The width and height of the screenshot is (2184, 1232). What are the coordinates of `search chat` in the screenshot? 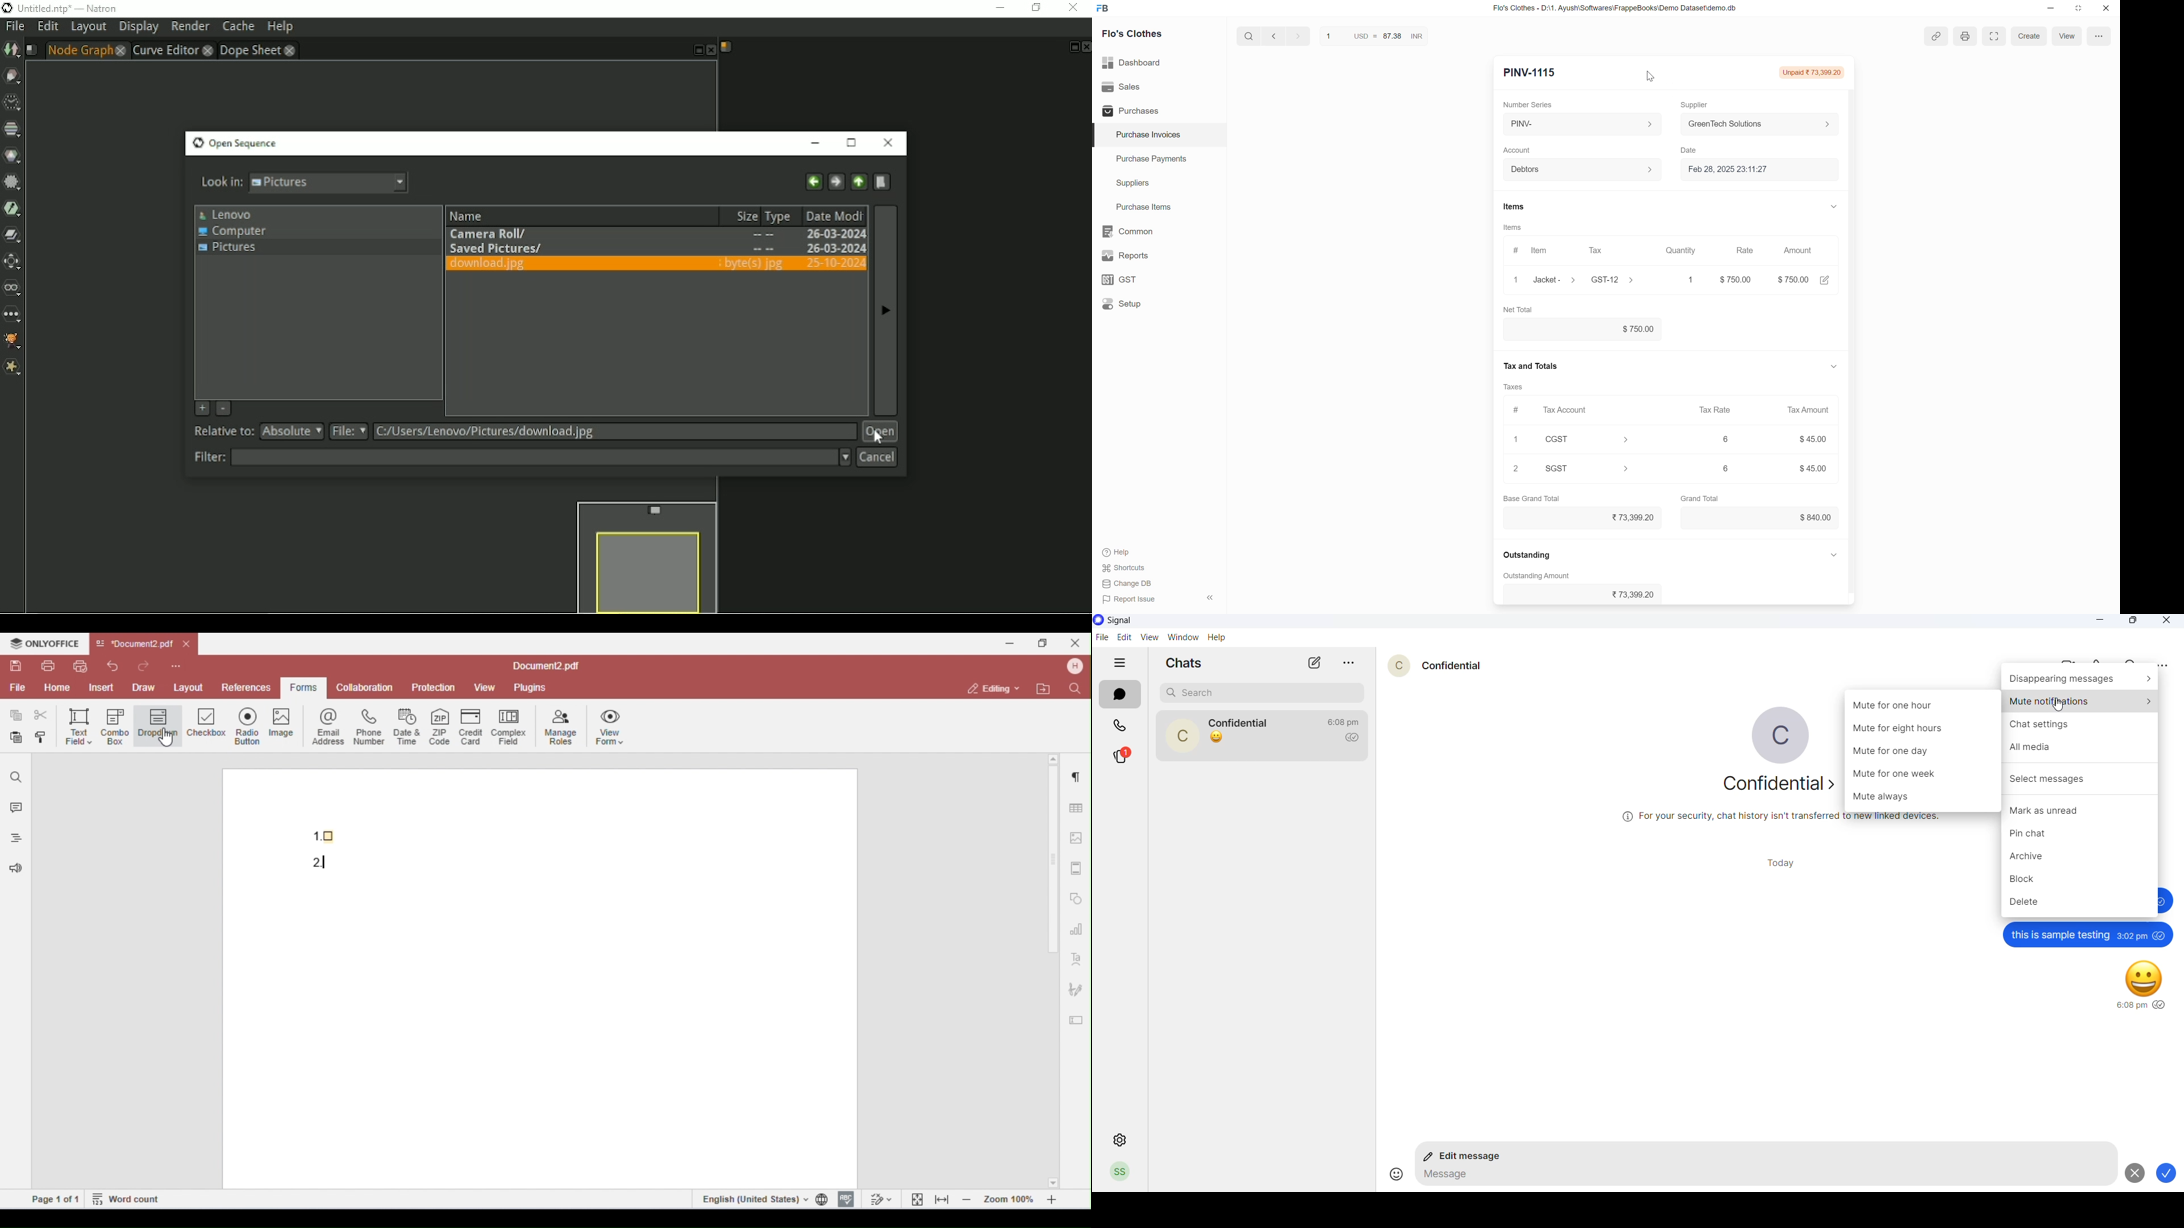 It's located at (1262, 692).